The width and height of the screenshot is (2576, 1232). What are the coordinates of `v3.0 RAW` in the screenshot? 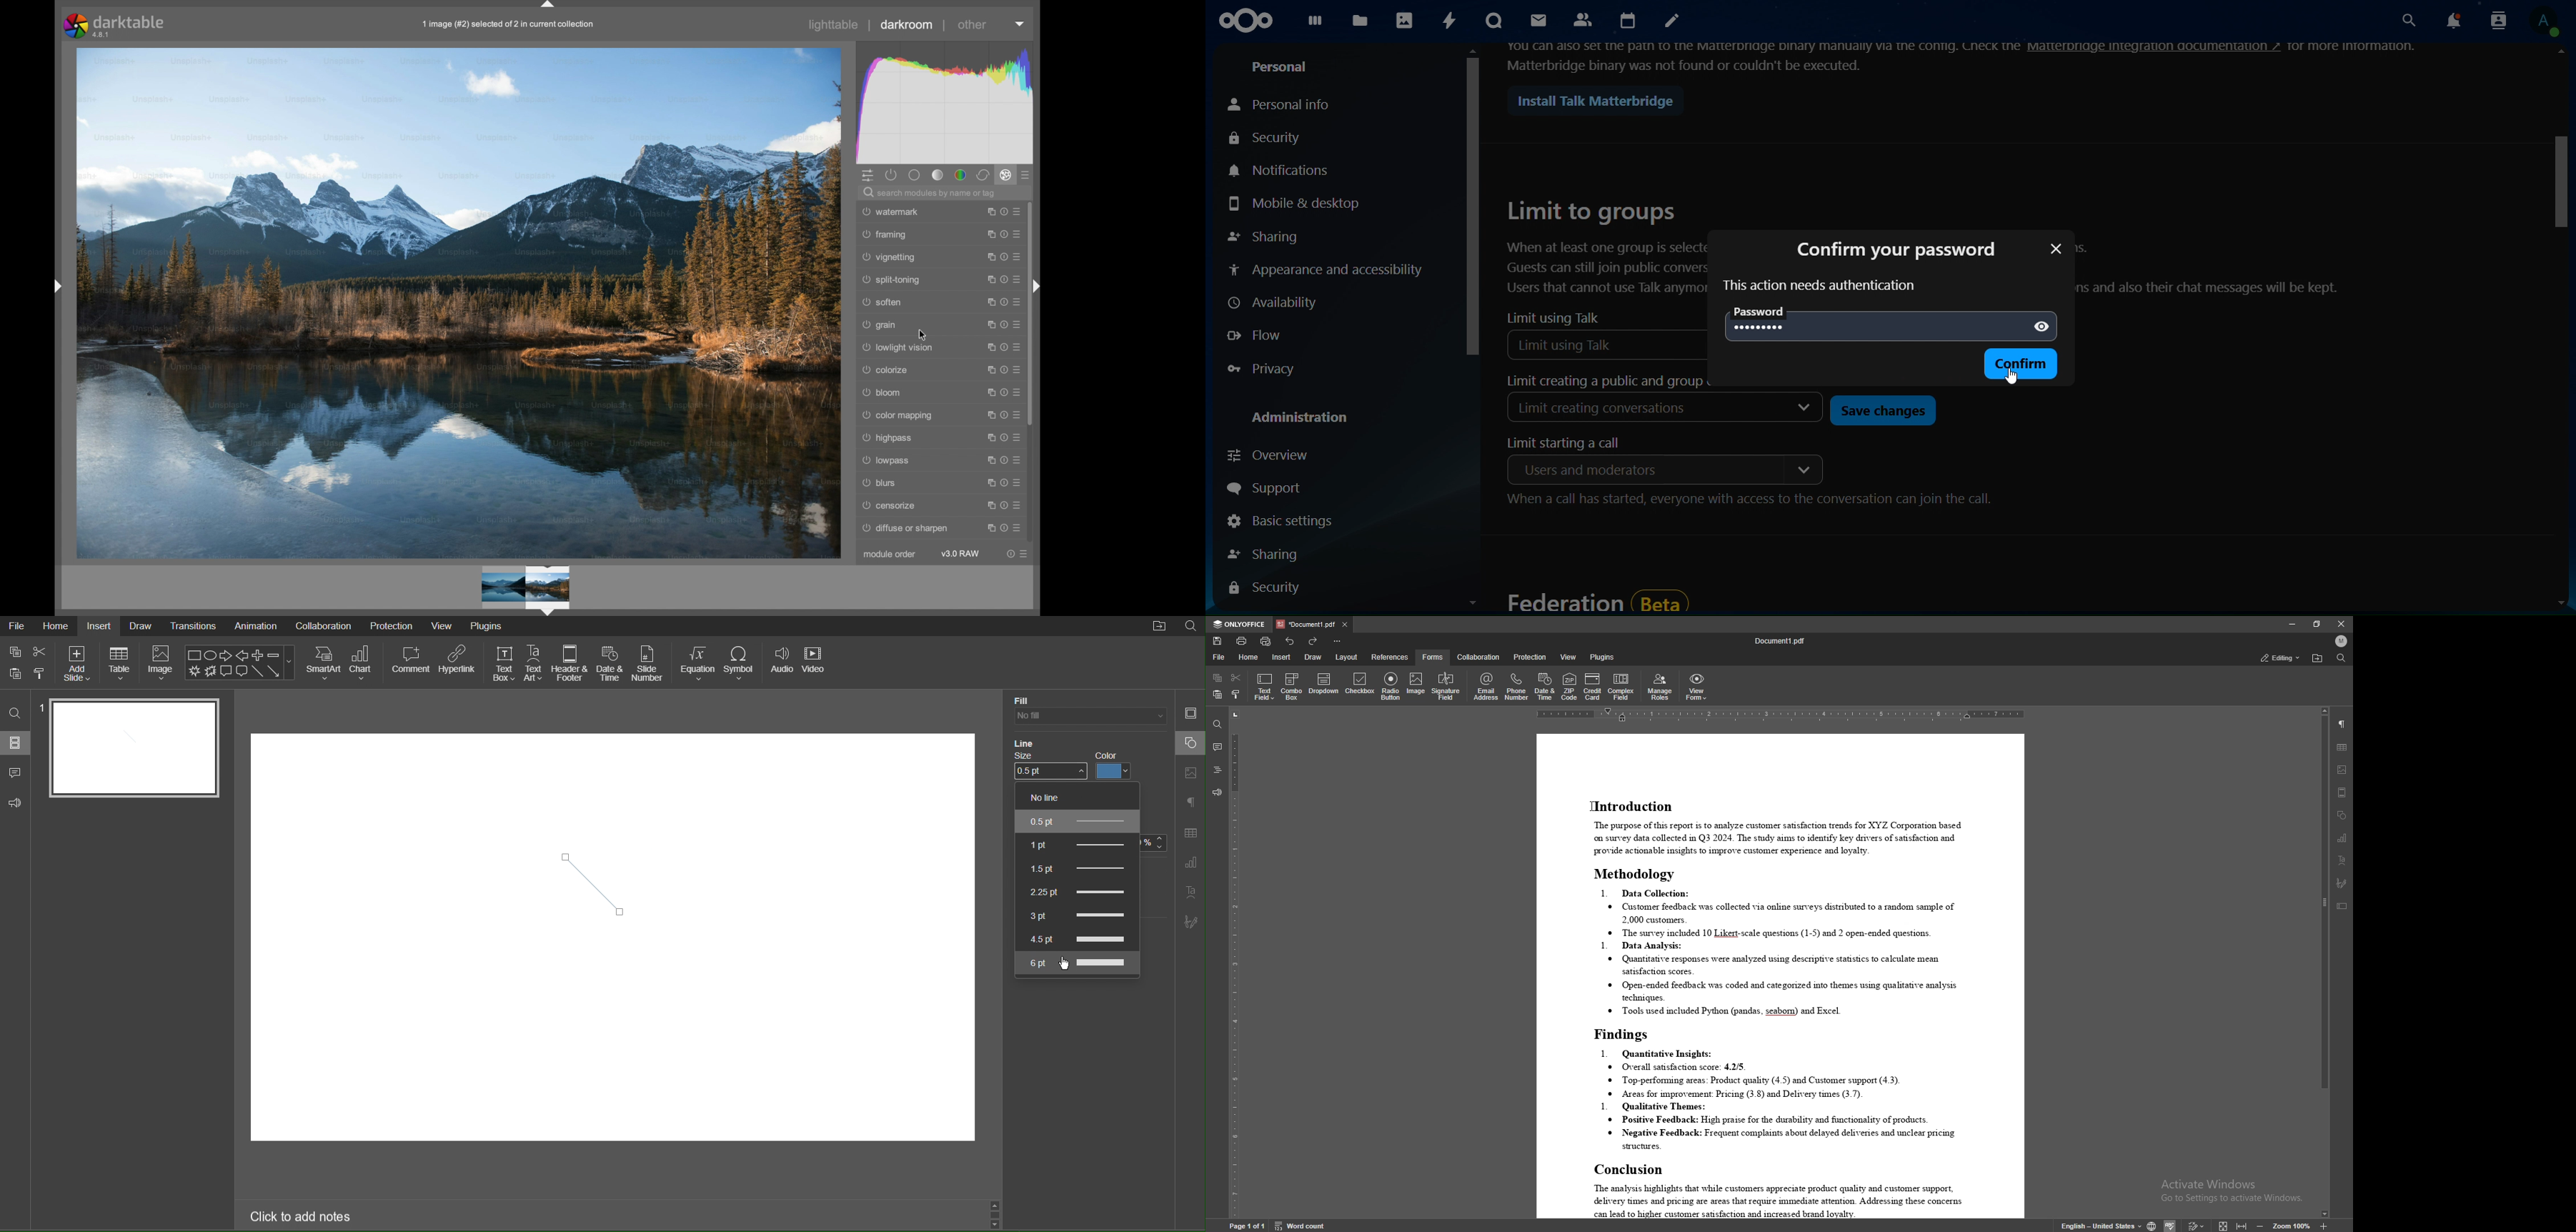 It's located at (960, 553).